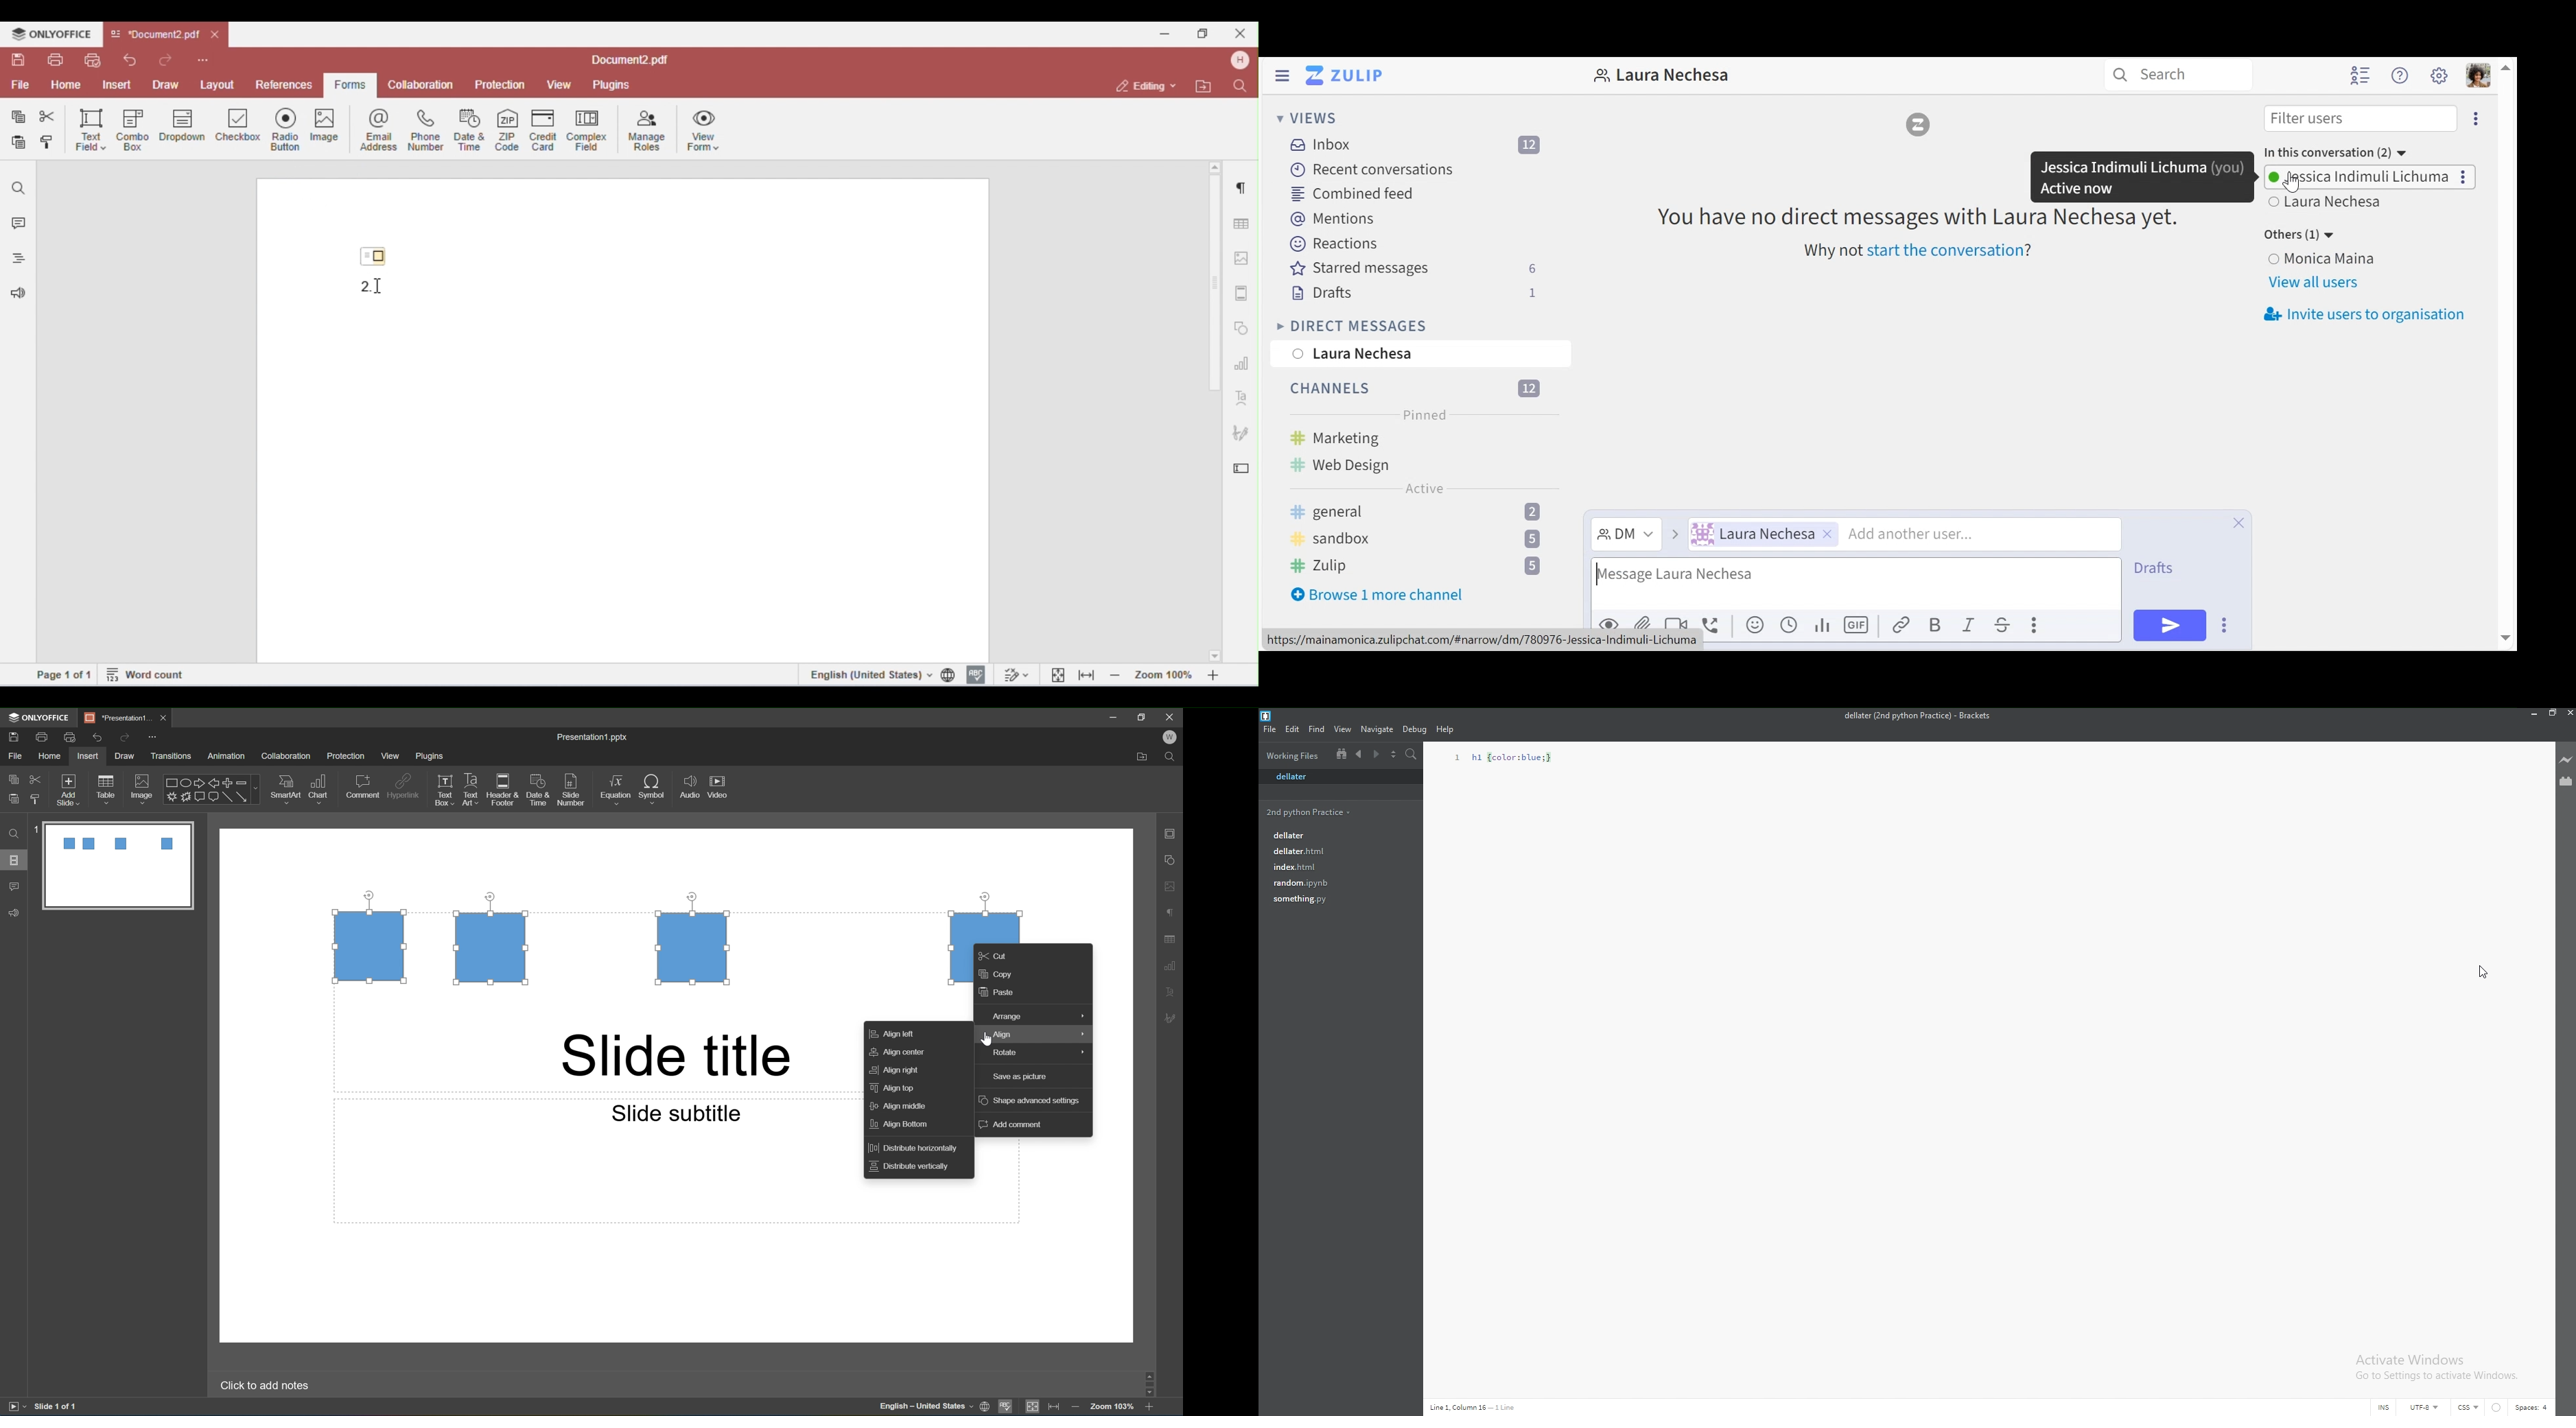 Image resolution: width=2576 pixels, height=1428 pixels. What do you see at coordinates (1359, 755) in the screenshot?
I see `previous` at bounding box center [1359, 755].